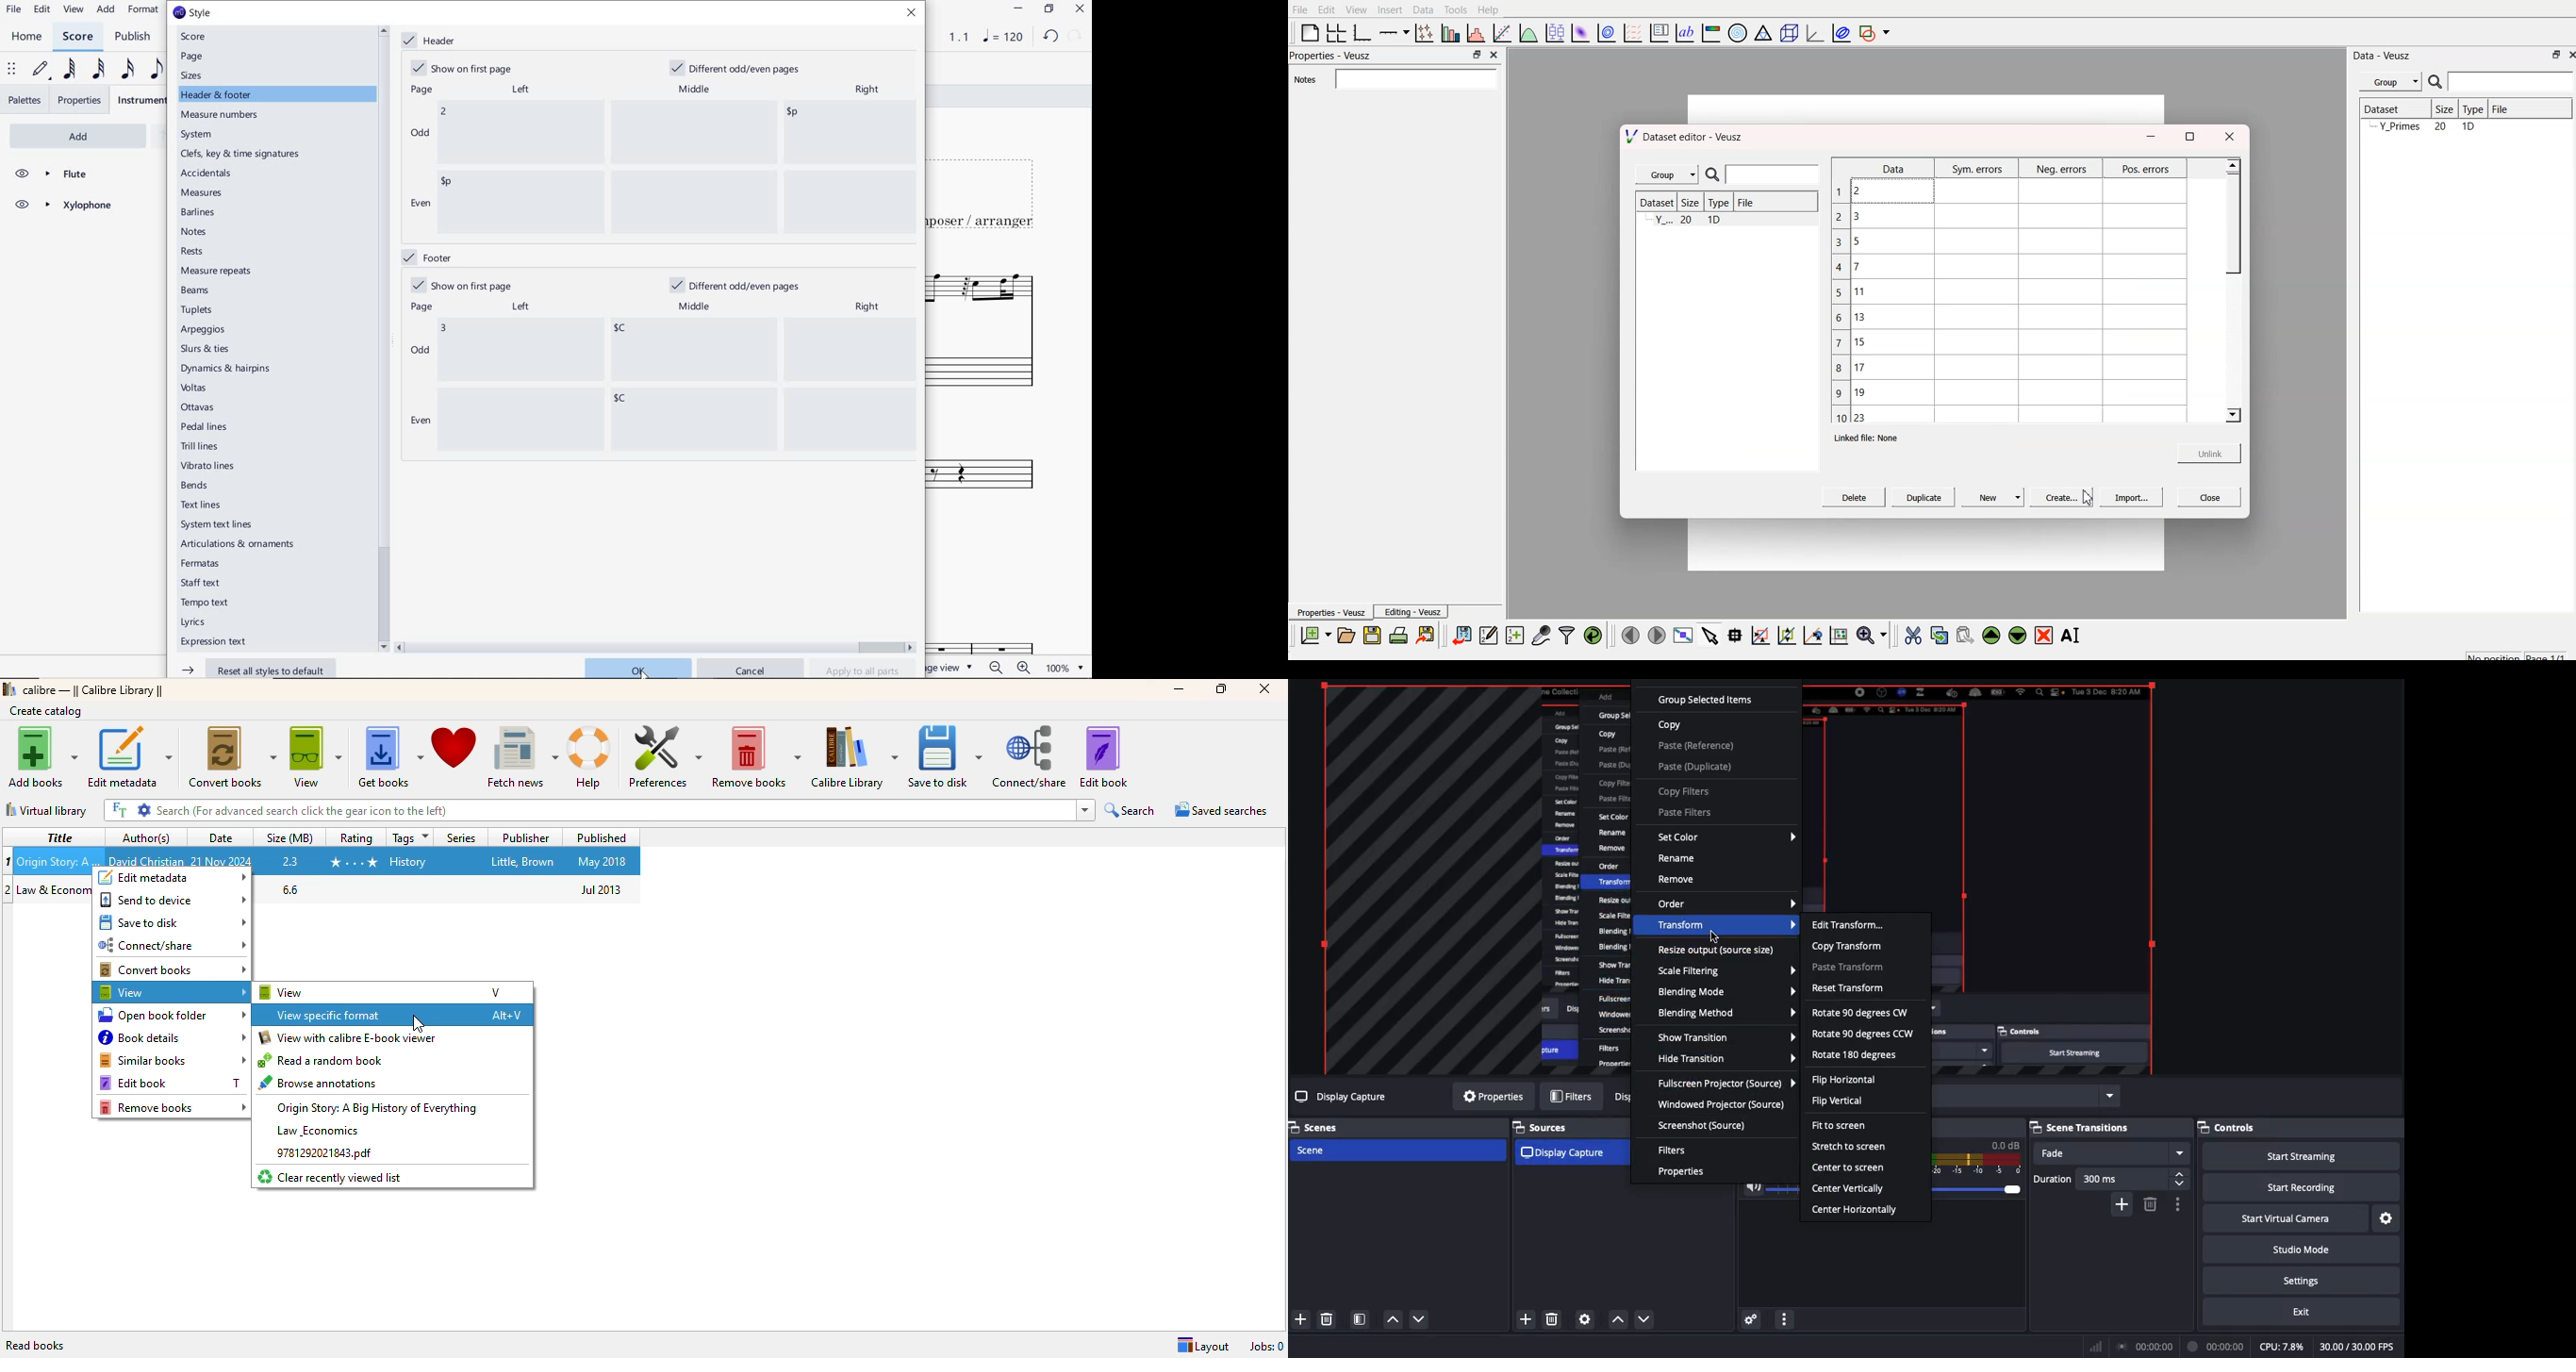 Image resolution: width=2576 pixels, height=1372 pixels. Describe the element at coordinates (196, 622) in the screenshot. I see `Lyrics` at that location.